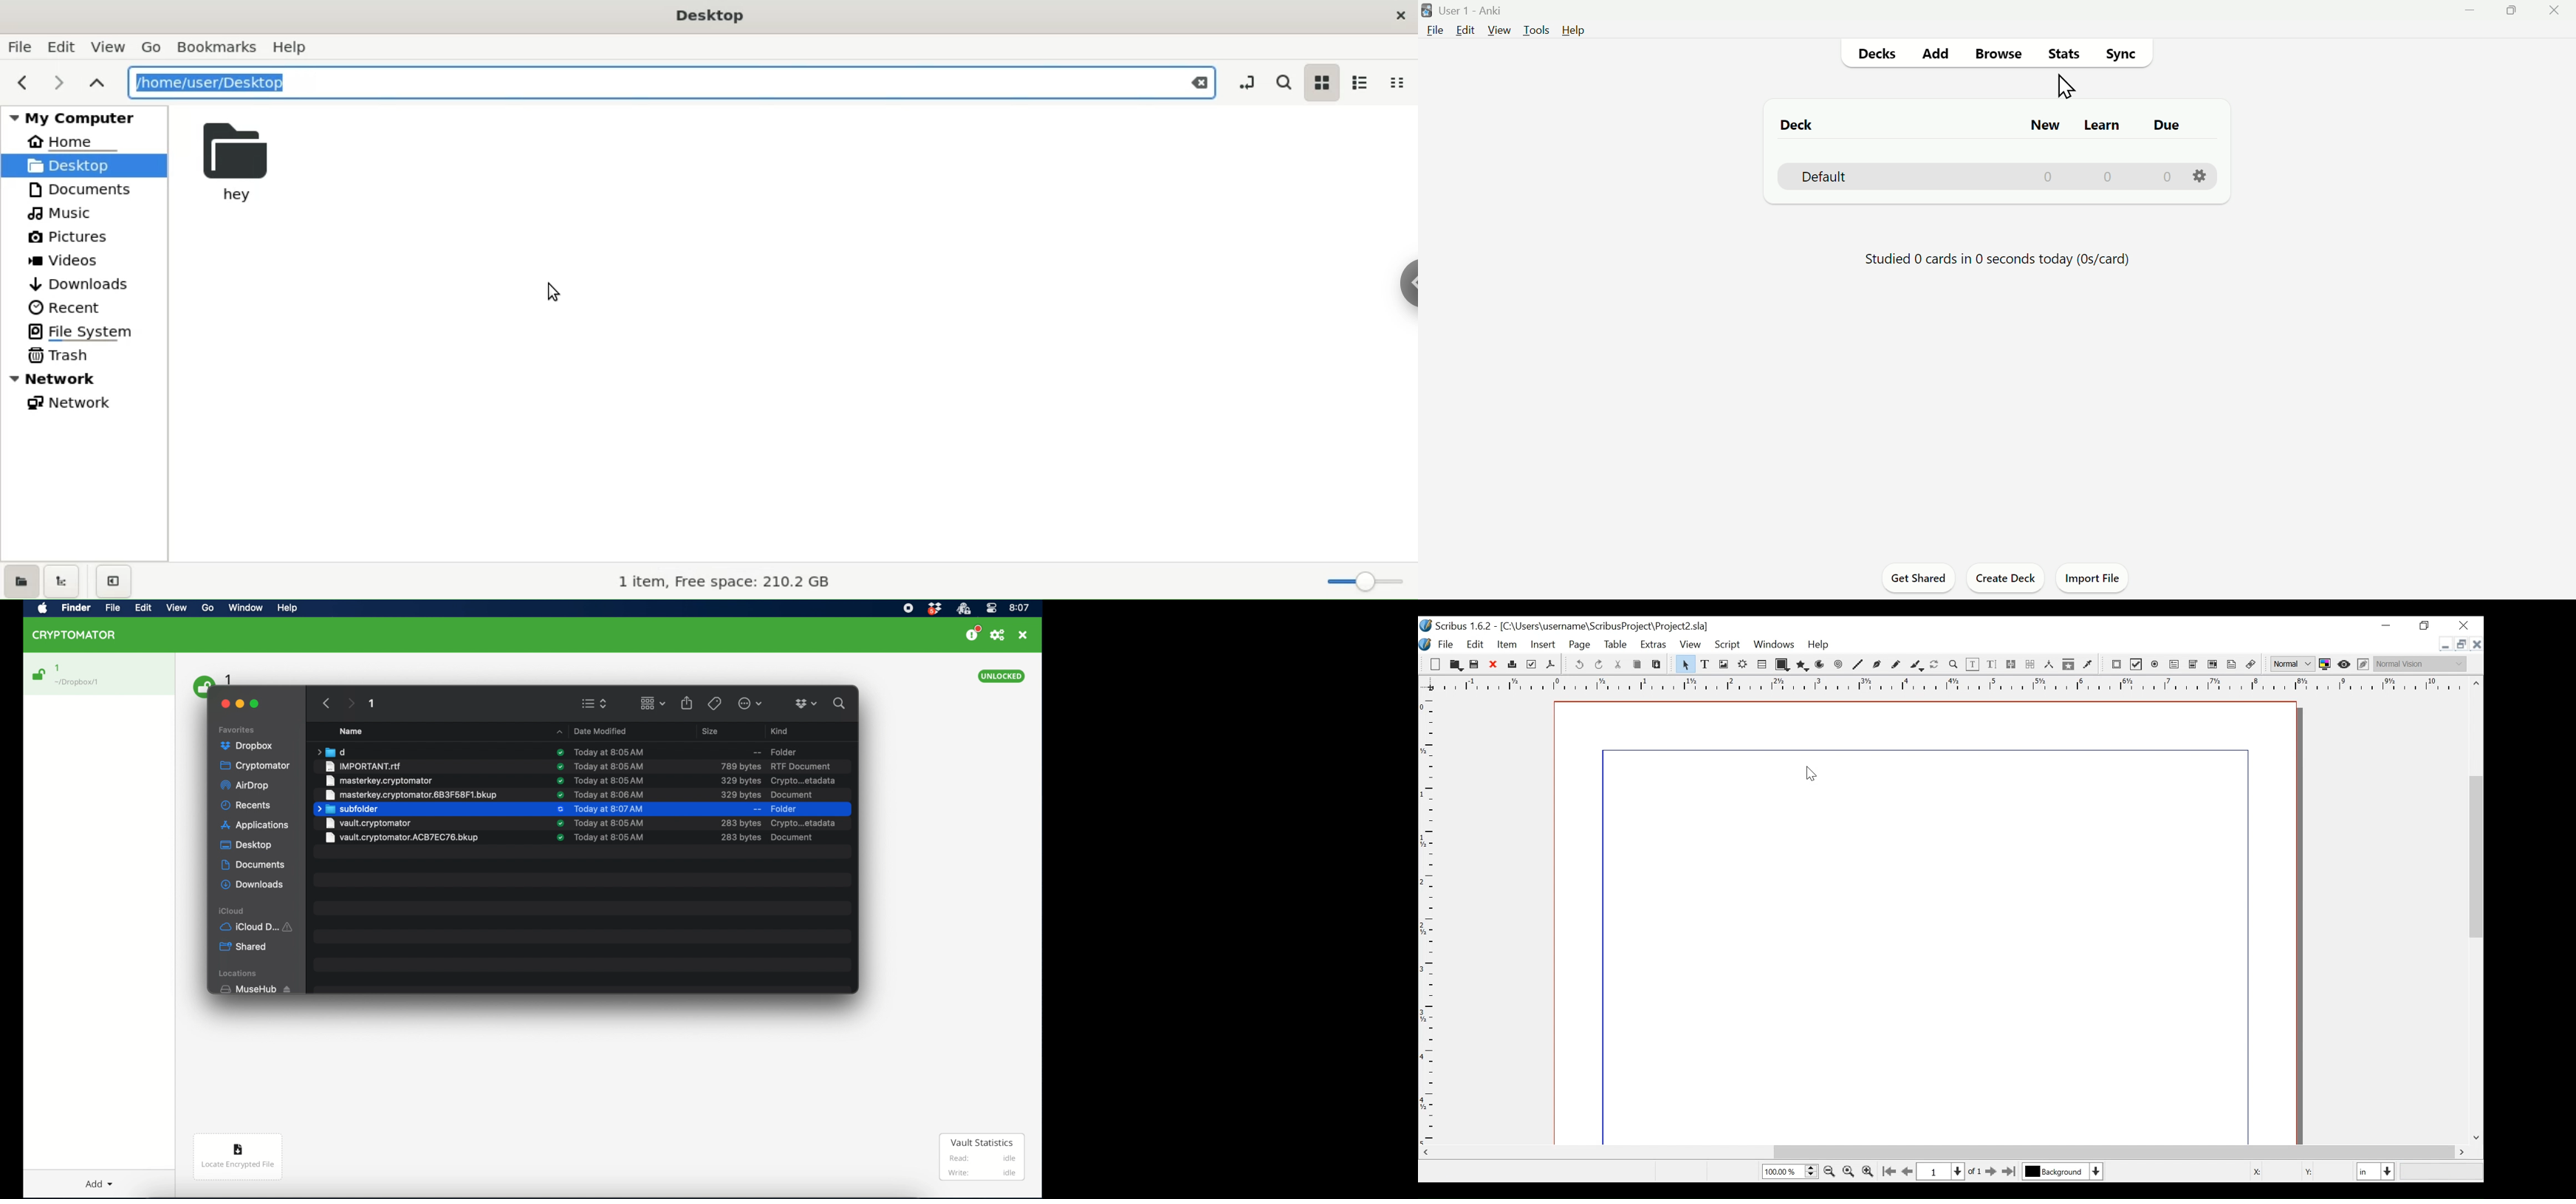 The width and height of the screenshot is (2576, 1204). What do you see at coordinates (1803, 665) in the screenshot?
I see `Polygon` at bounding box center [1803, 665].